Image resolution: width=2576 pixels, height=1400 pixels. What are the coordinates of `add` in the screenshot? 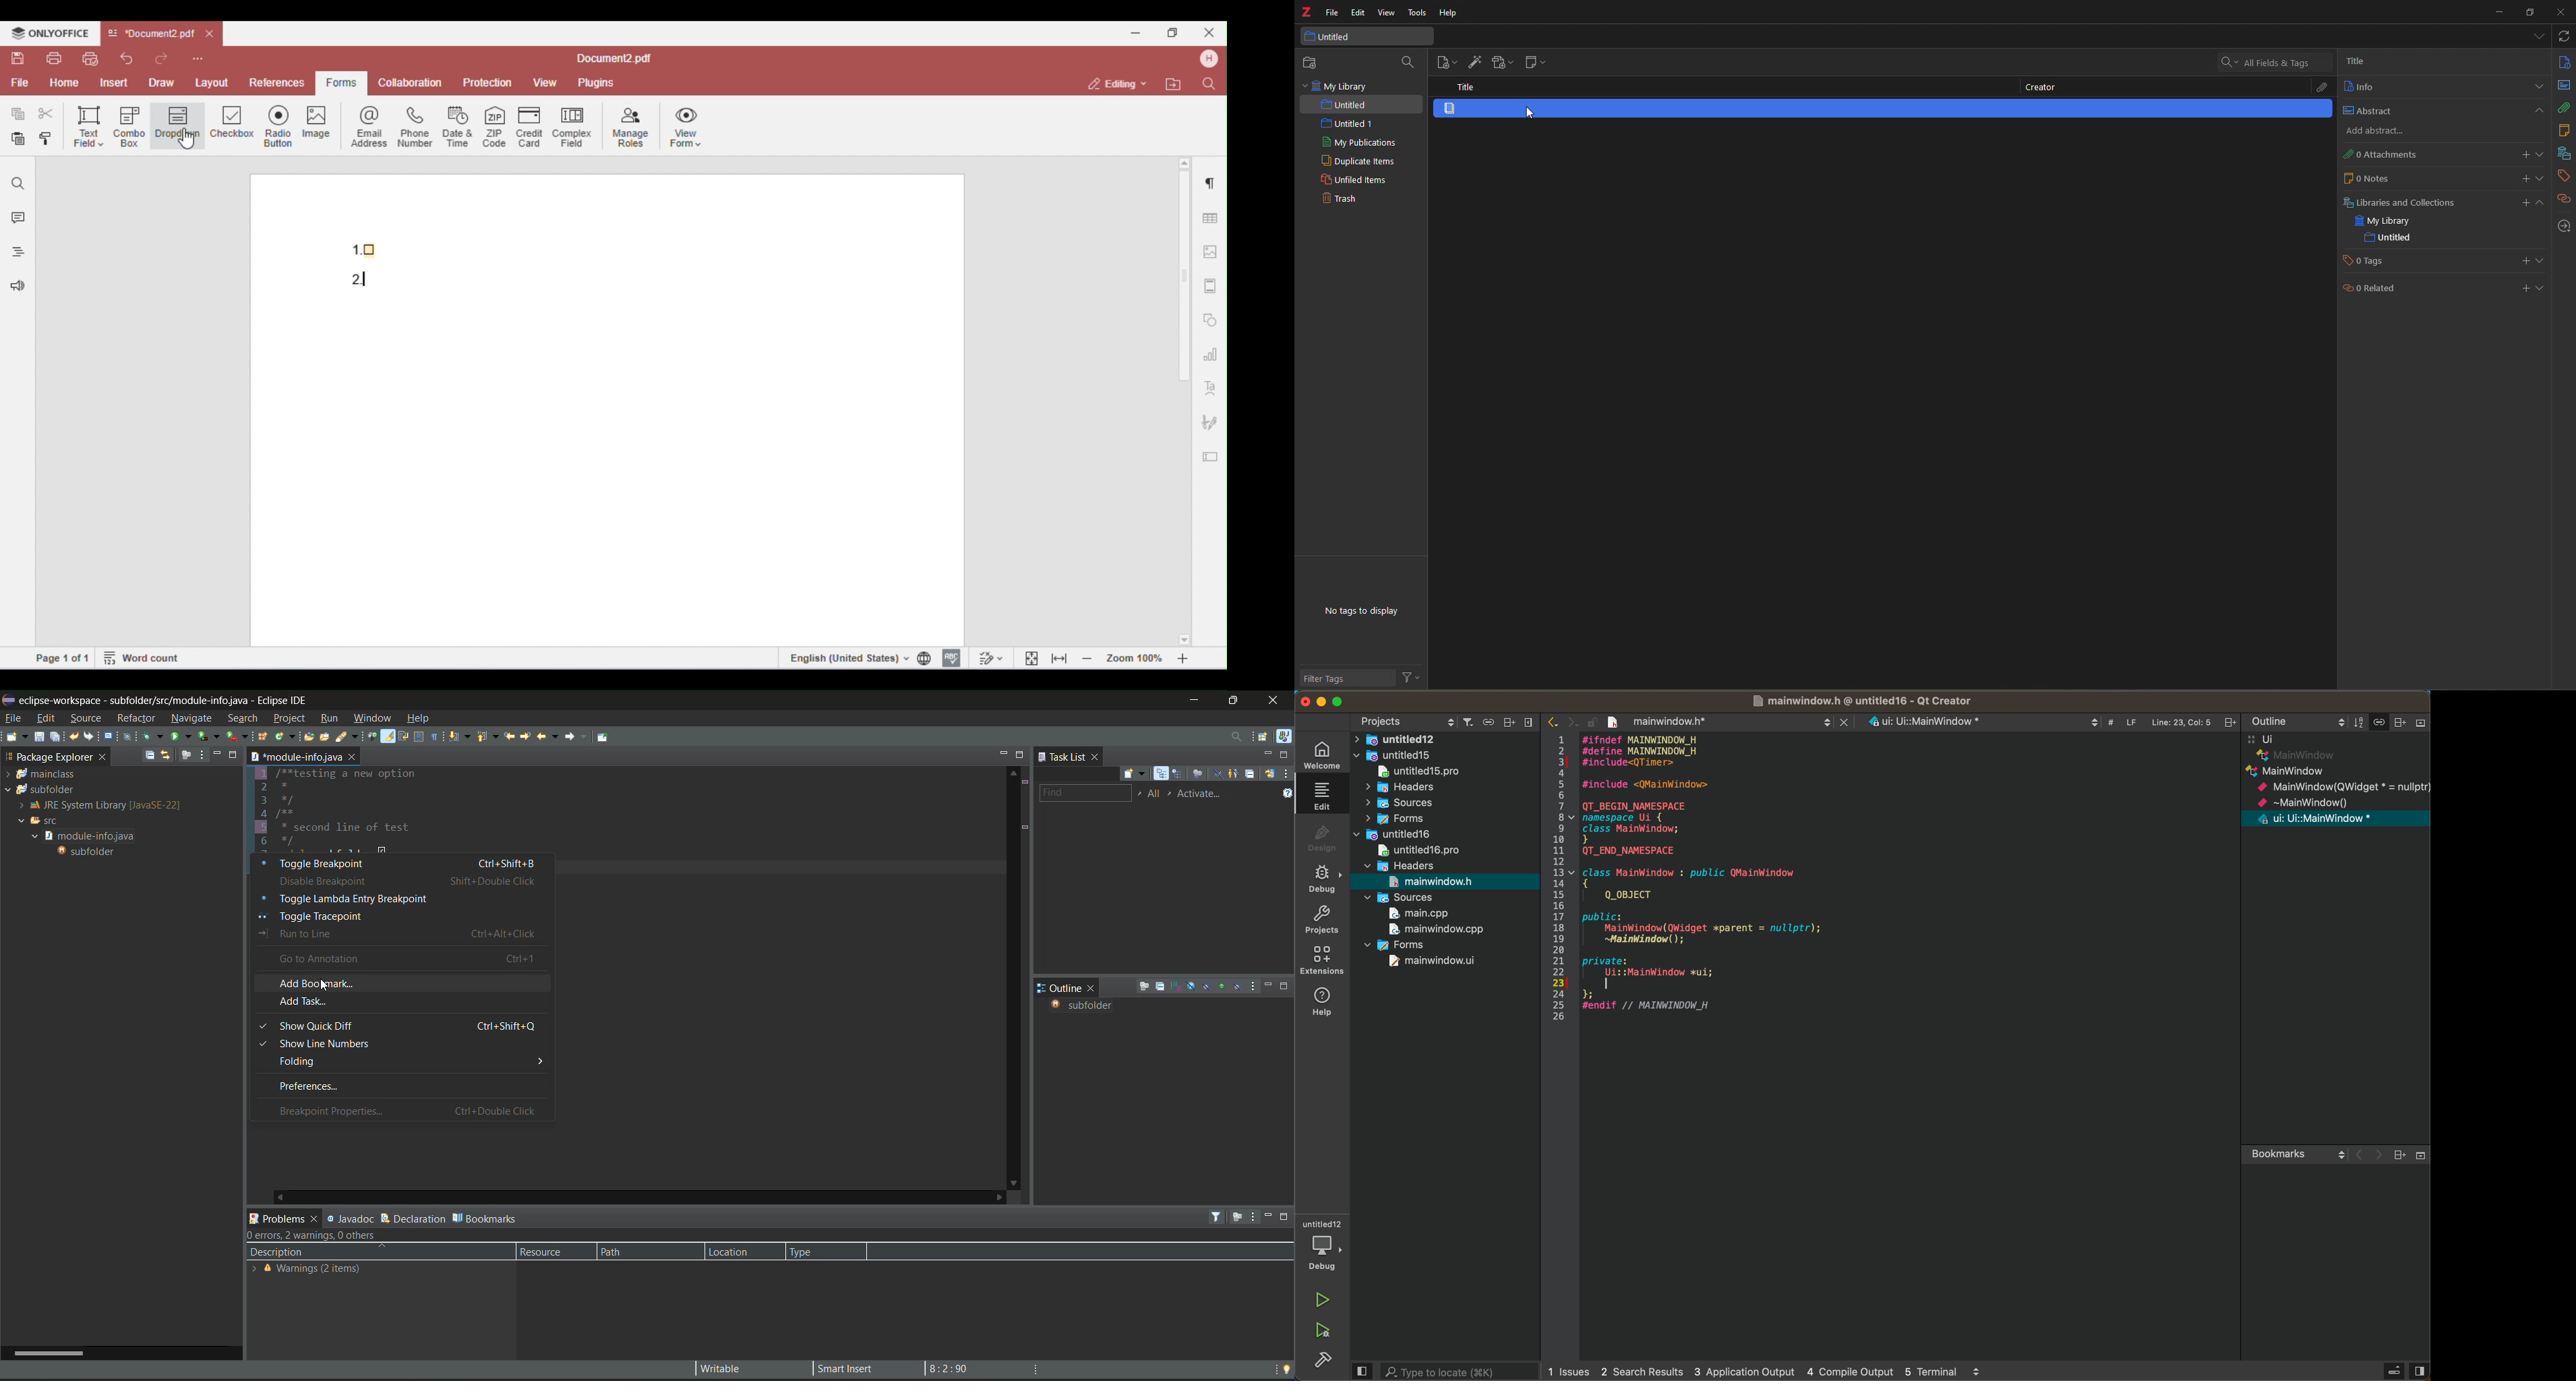 It's located at (2524, 261).